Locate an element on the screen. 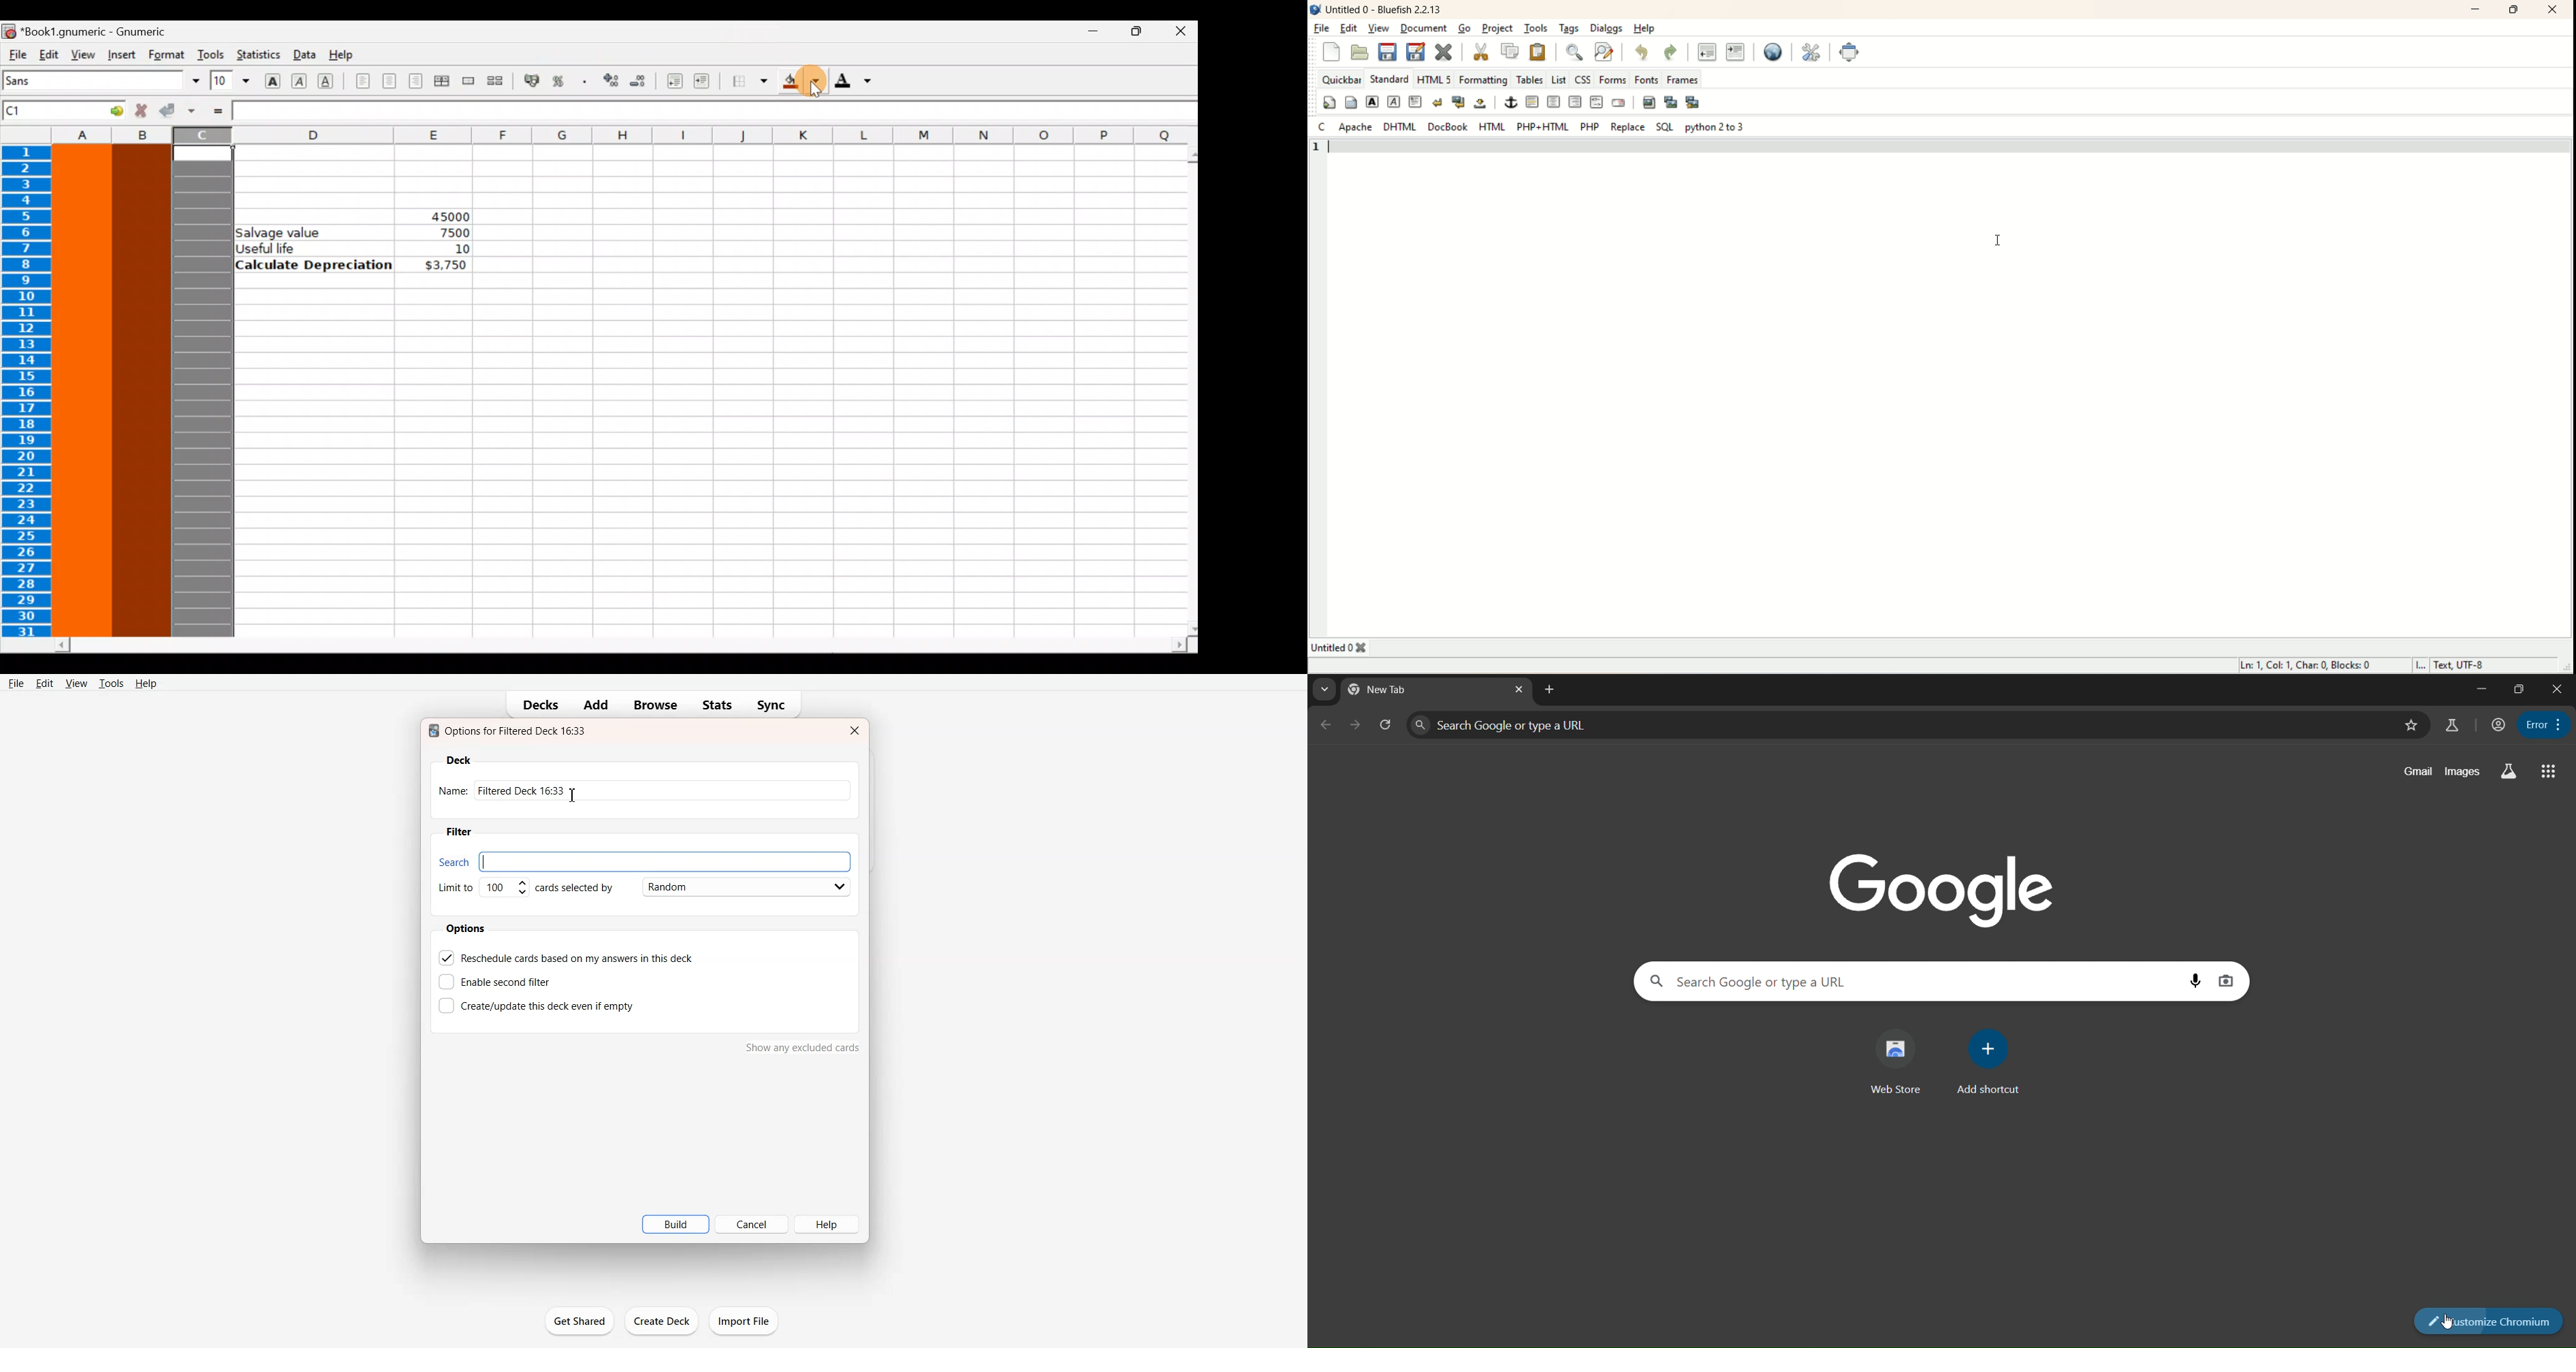 The image size is (2576, 1372). Calculate Depreciation is located at coordinates (314, 264).